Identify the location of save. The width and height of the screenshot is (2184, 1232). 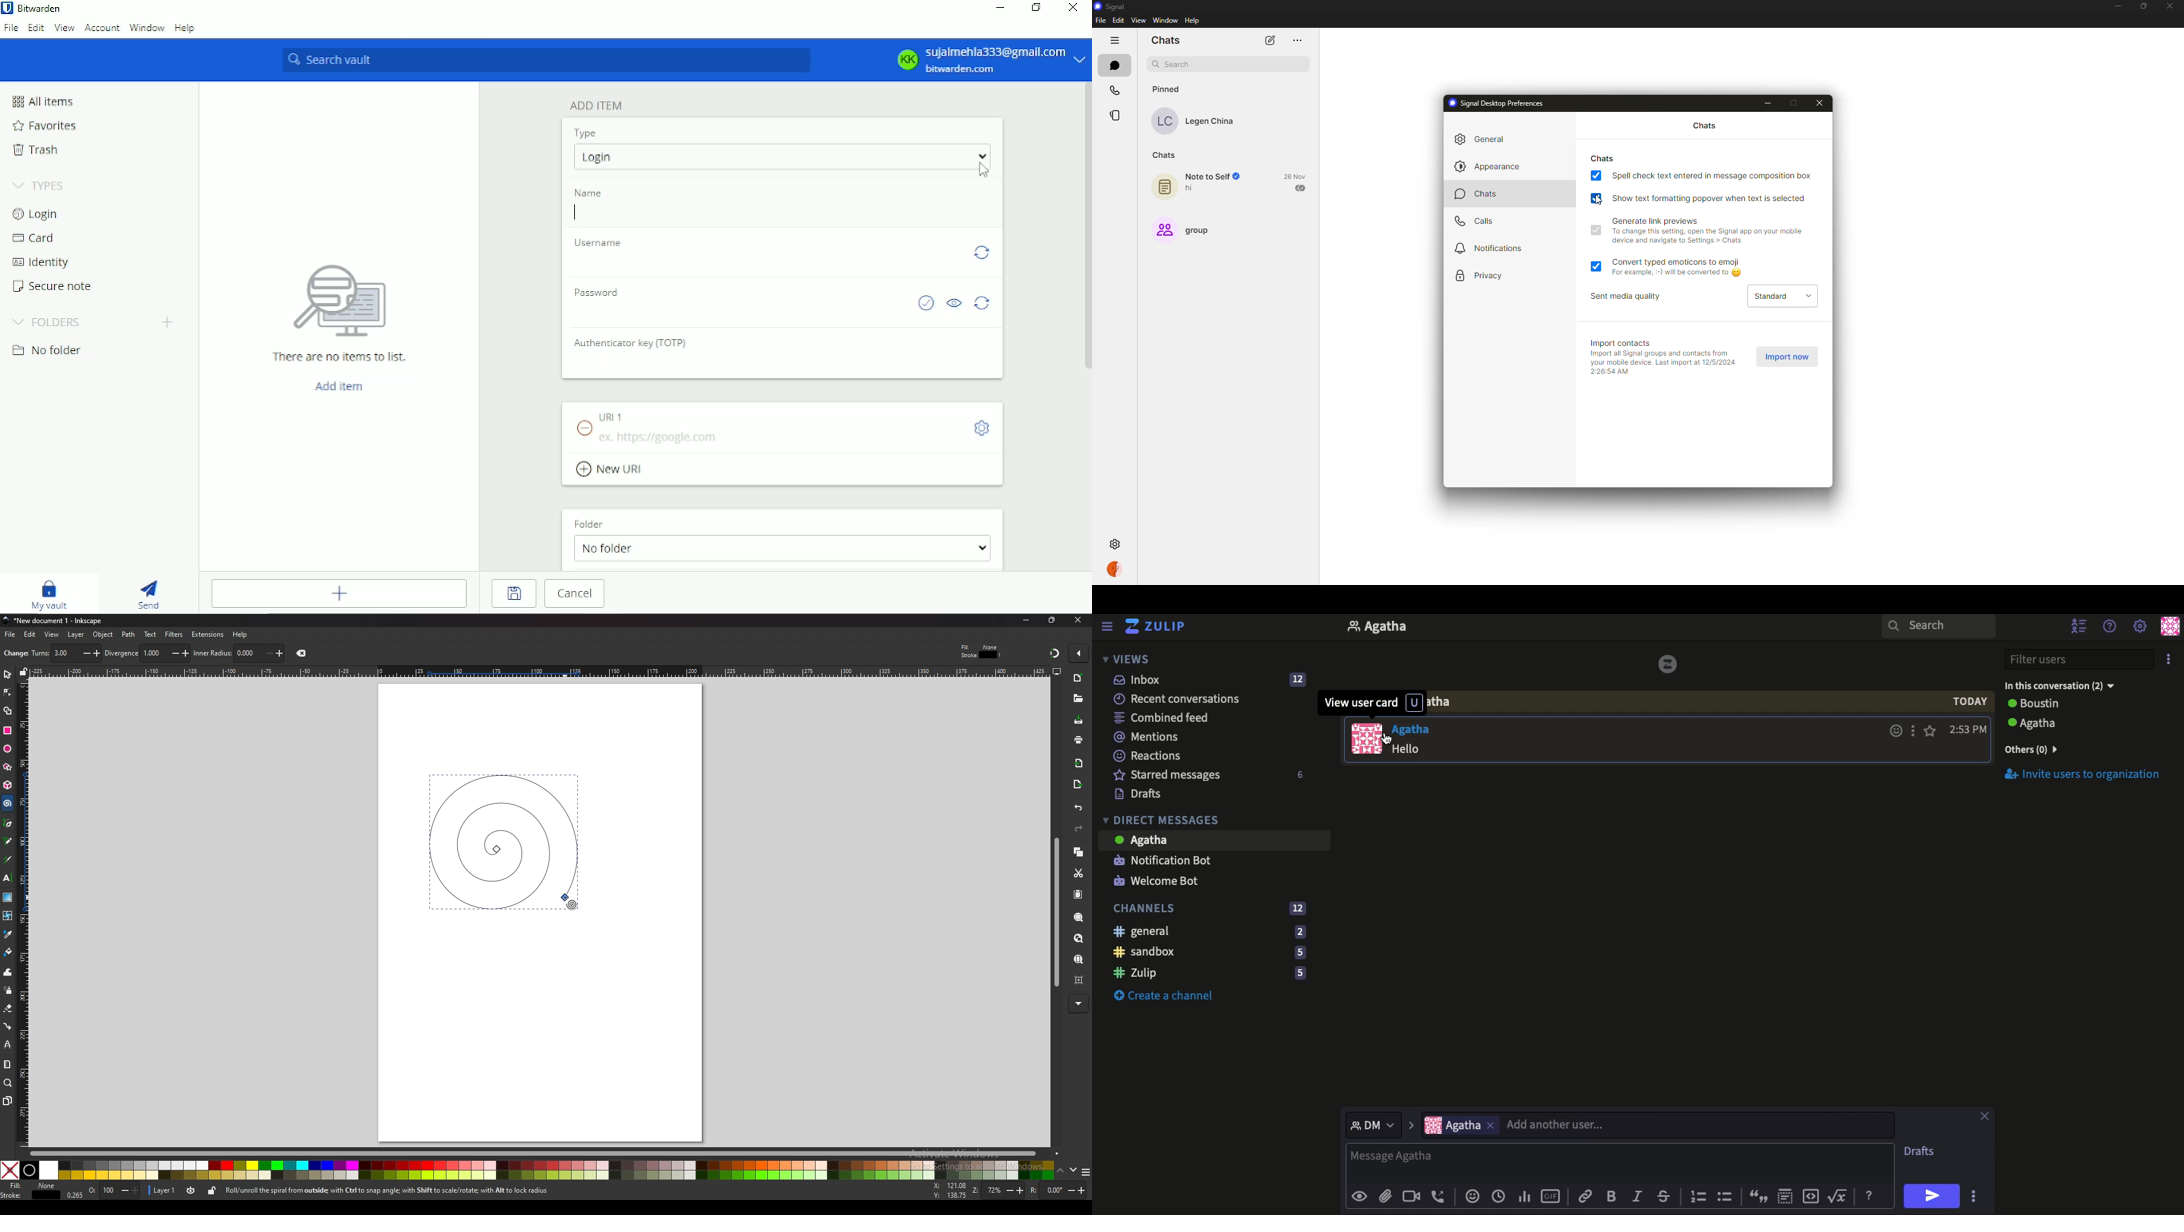
(1078, 720).